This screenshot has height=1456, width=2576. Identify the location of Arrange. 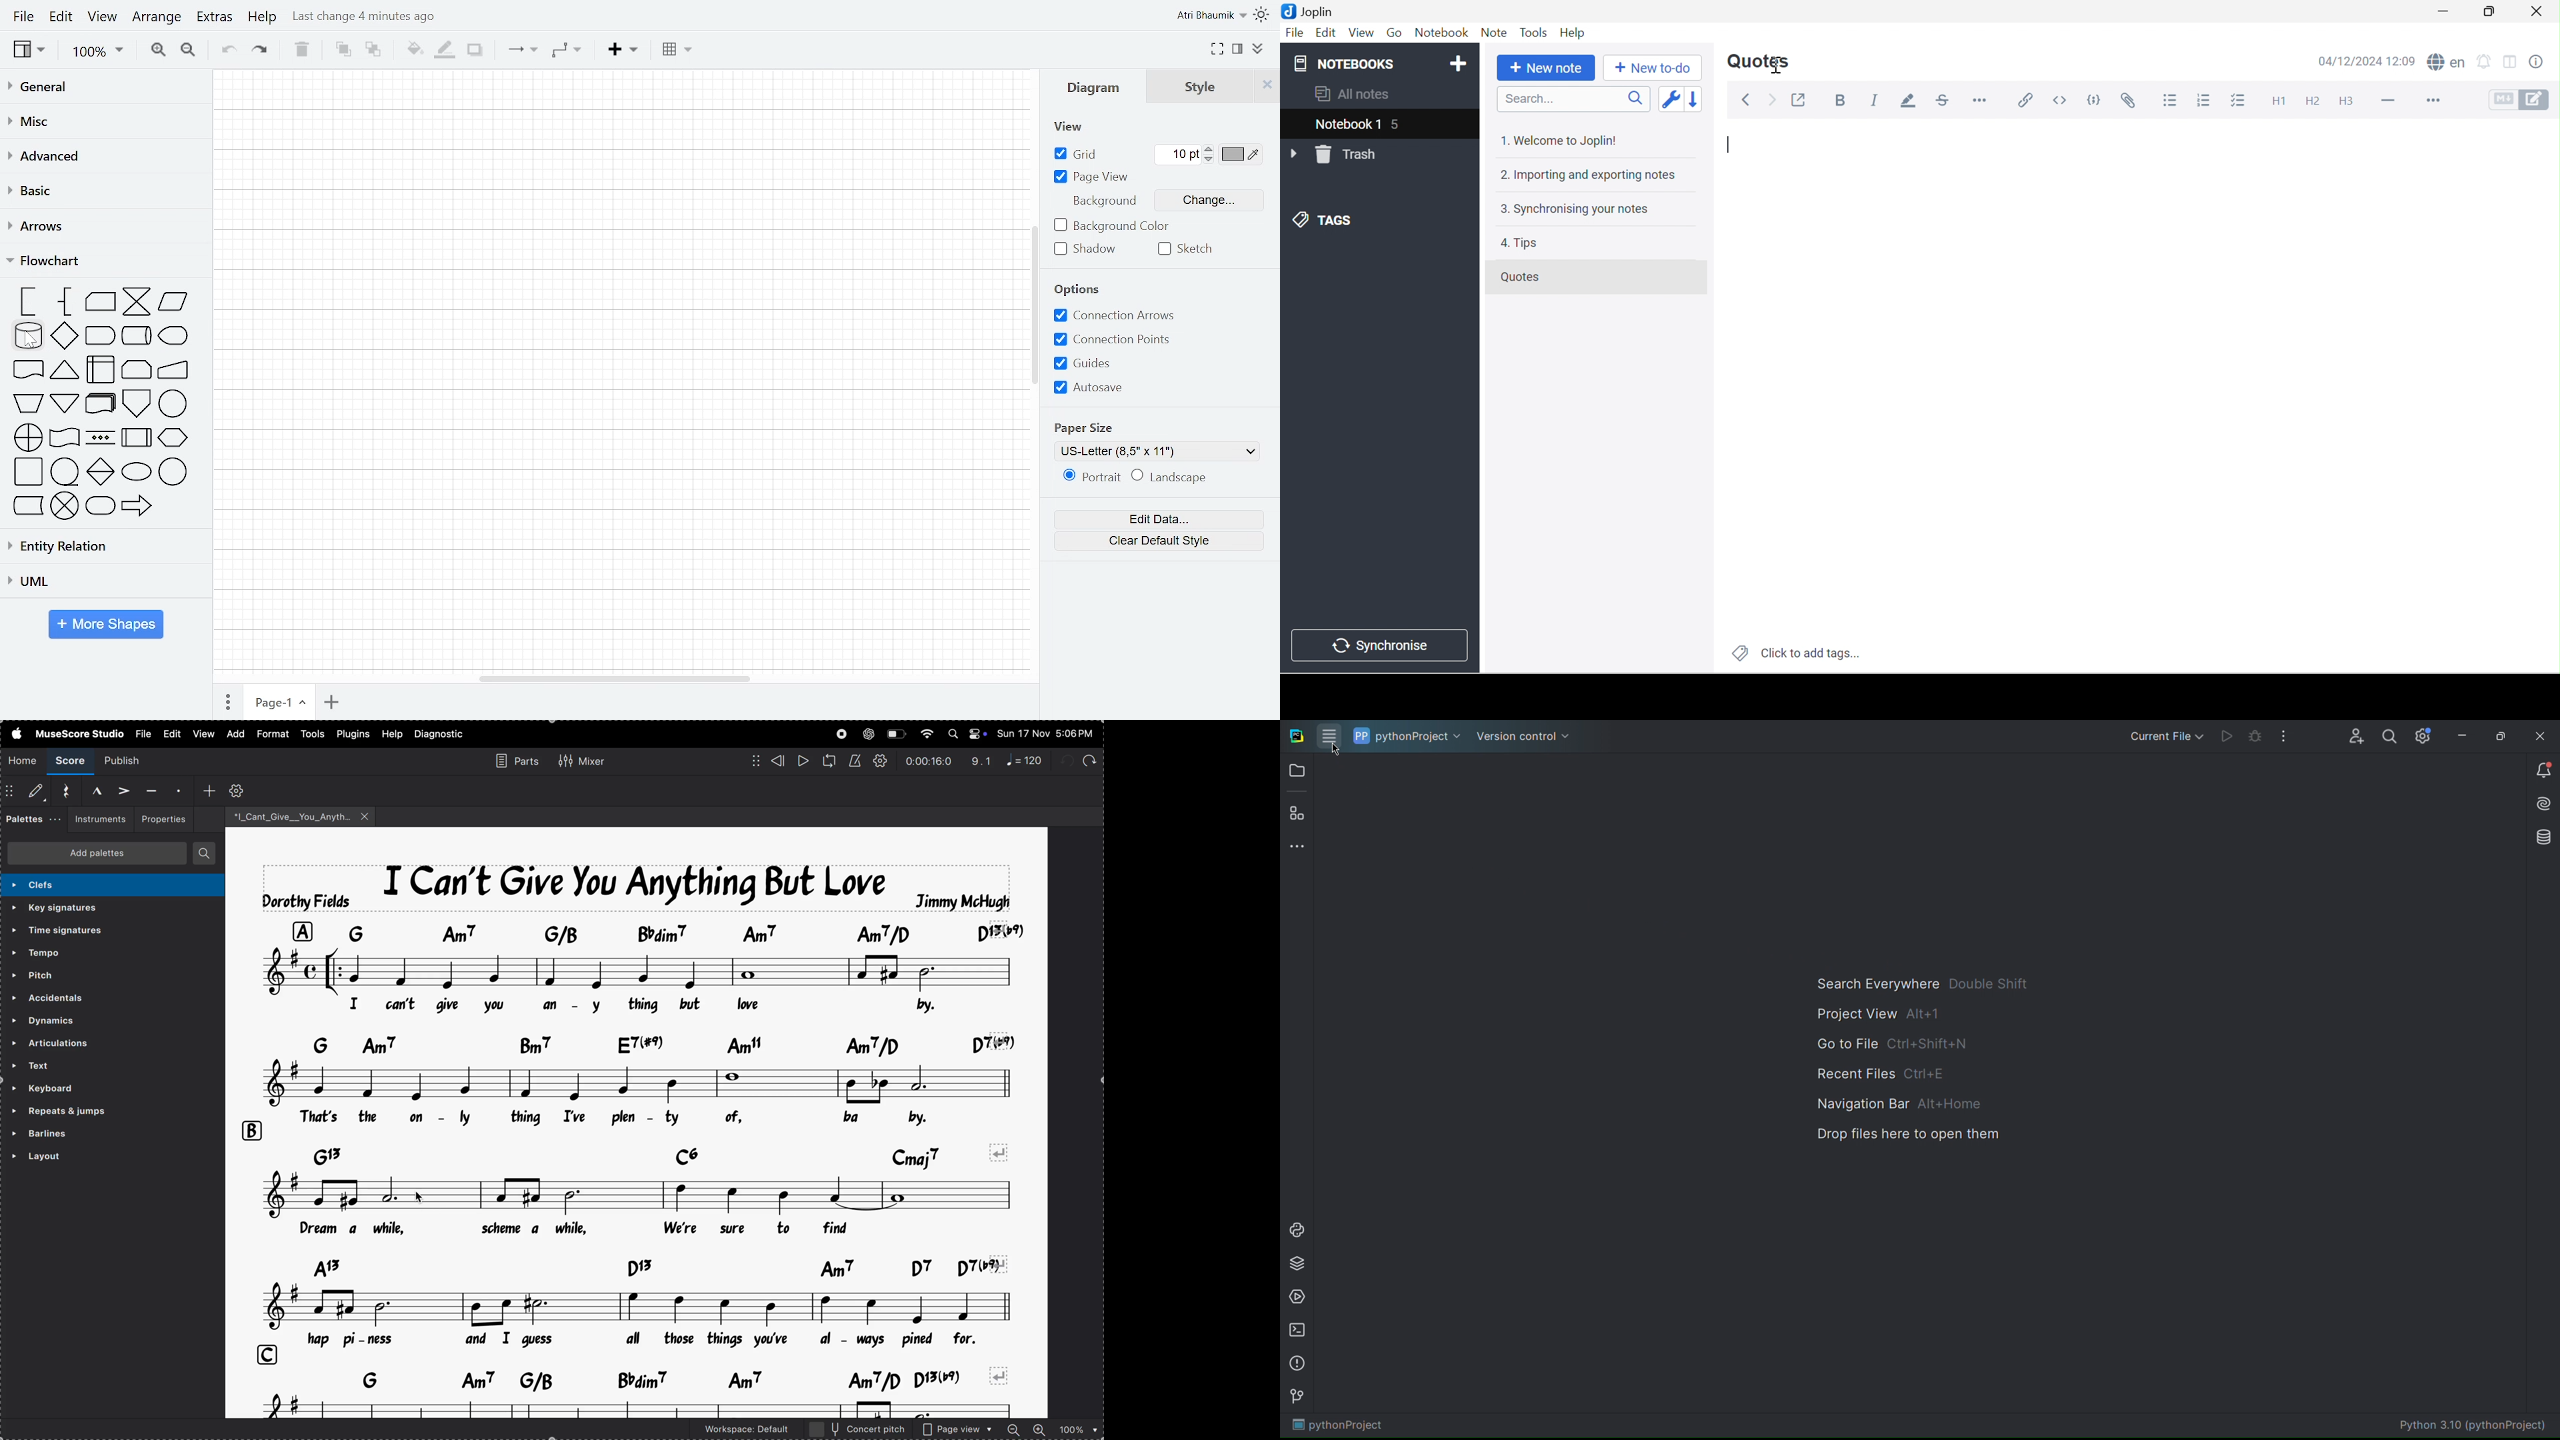
(157, 19).